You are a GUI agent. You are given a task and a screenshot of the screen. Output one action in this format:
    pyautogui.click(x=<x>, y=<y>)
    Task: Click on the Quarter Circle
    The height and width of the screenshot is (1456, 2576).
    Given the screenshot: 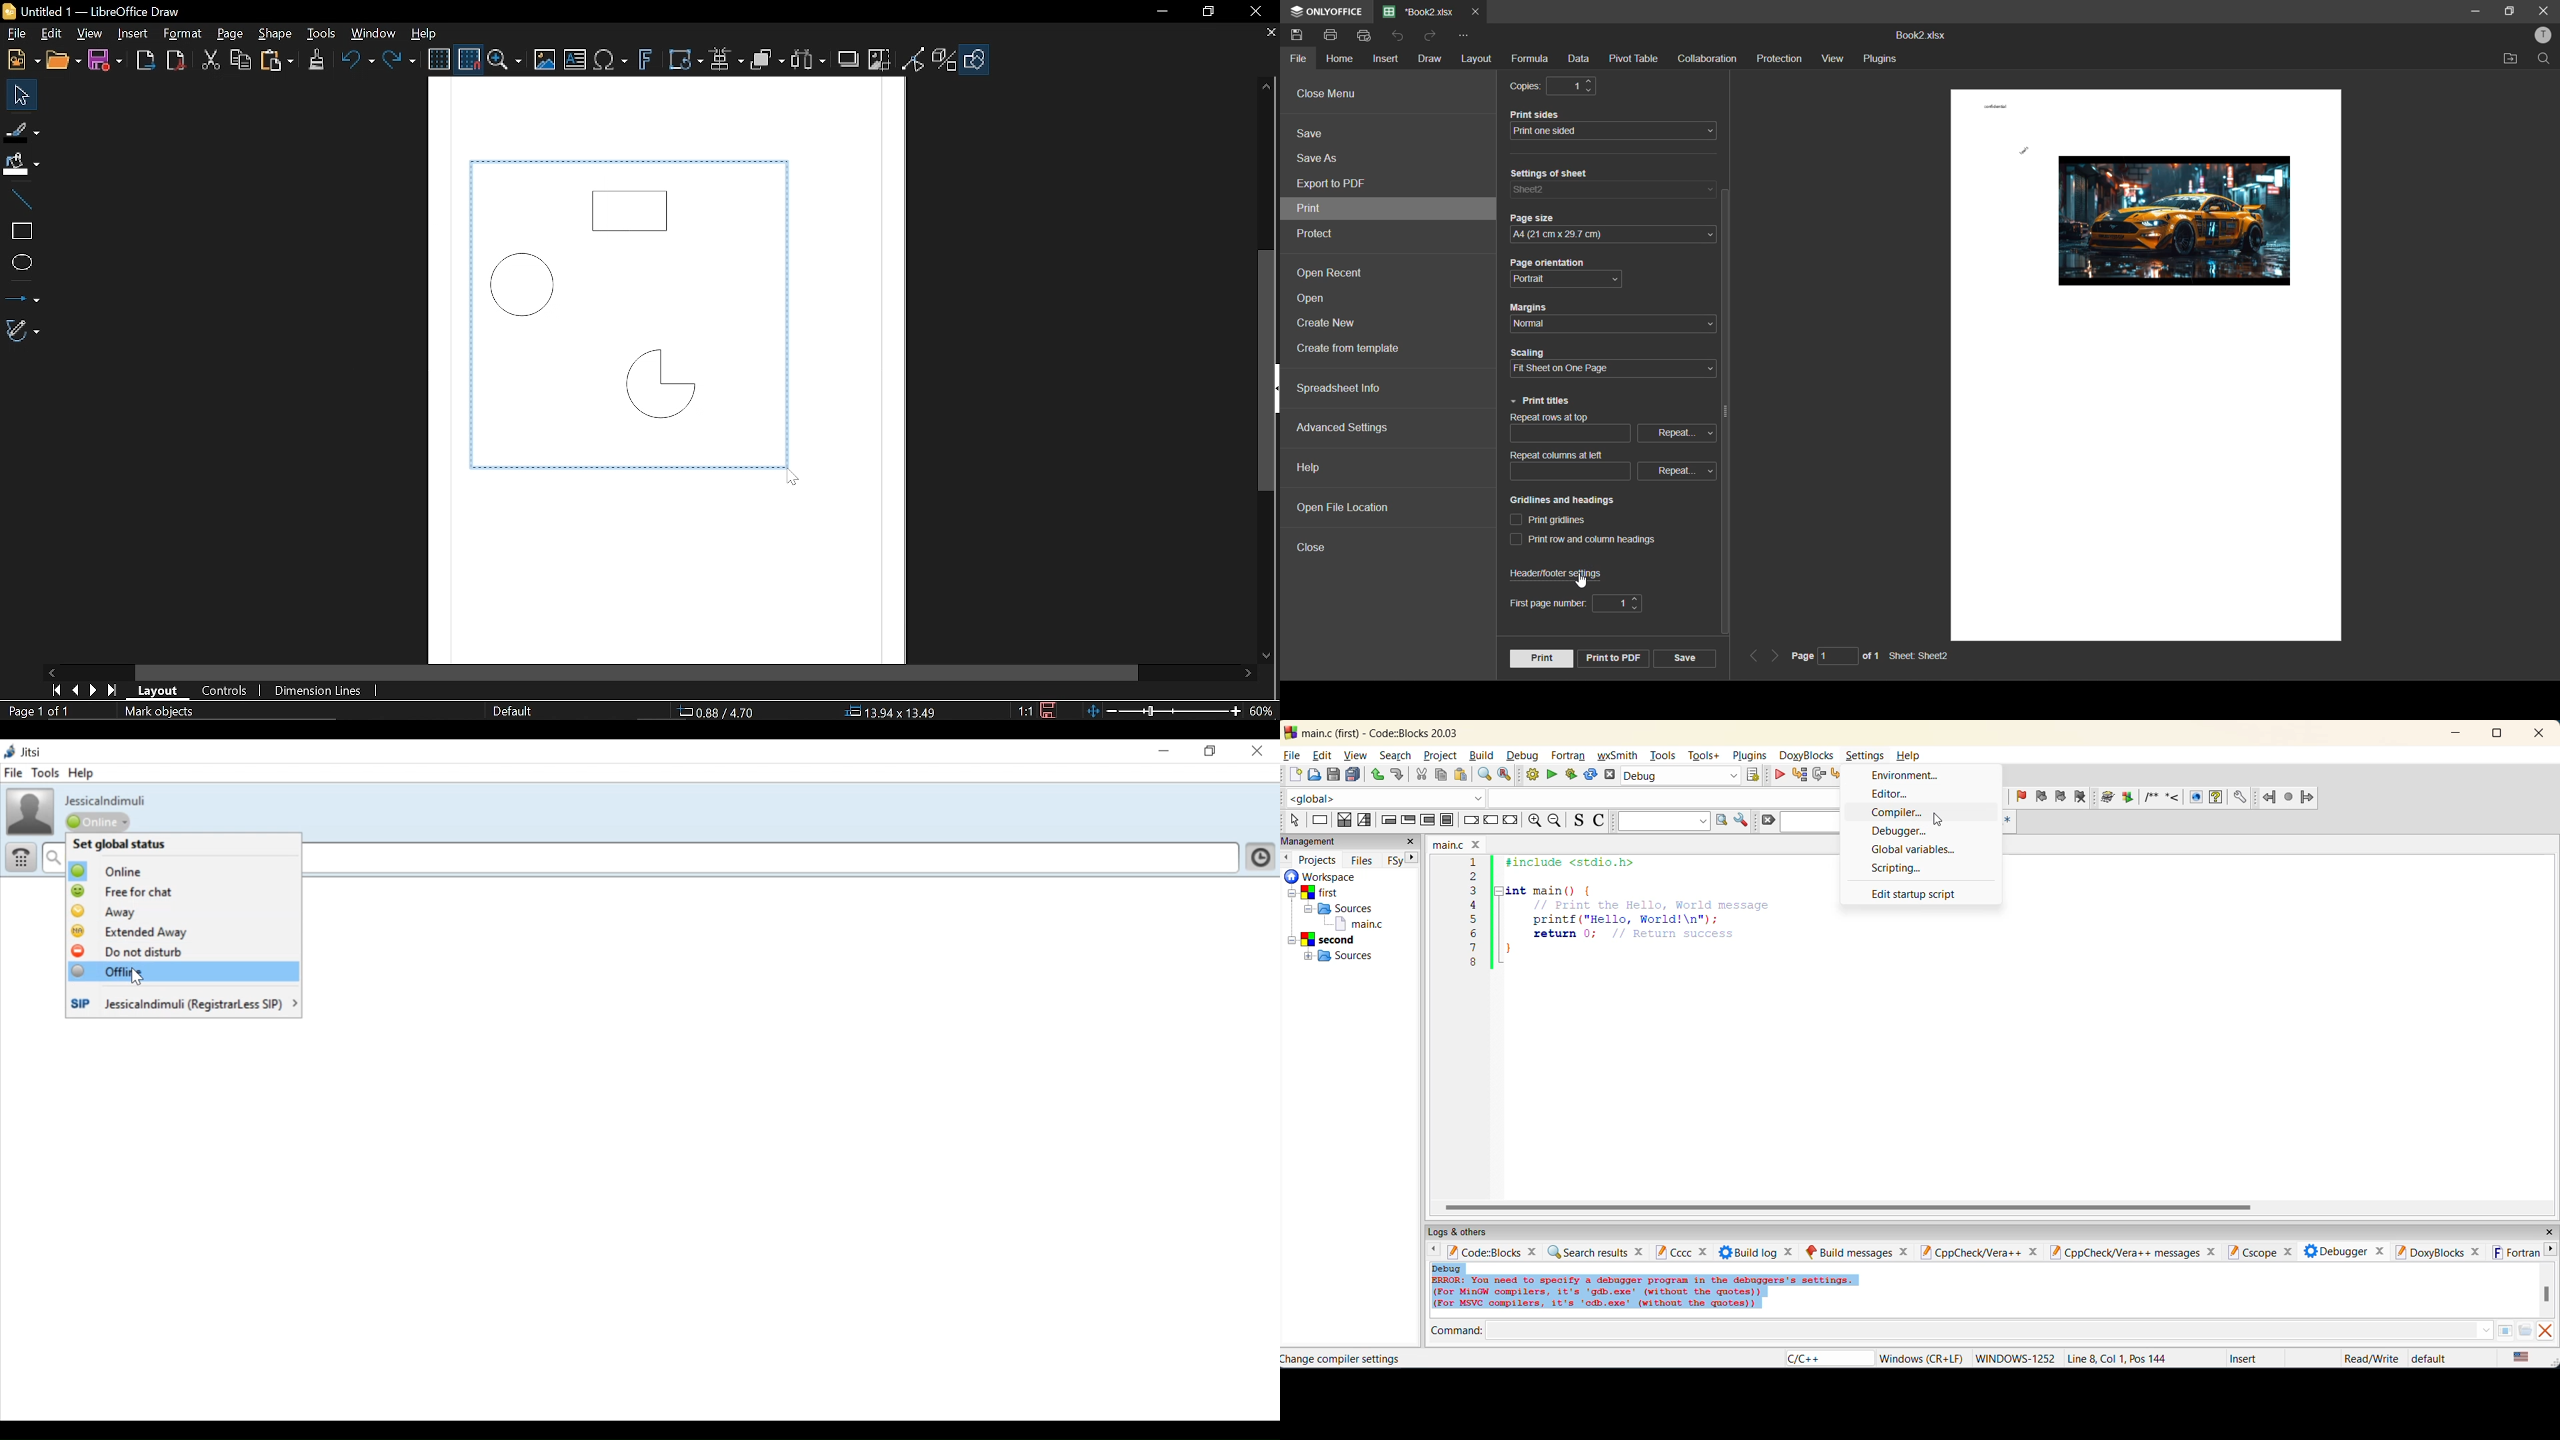 What is the action you would take?
    pyautogui.click(x=656, y=388)
    